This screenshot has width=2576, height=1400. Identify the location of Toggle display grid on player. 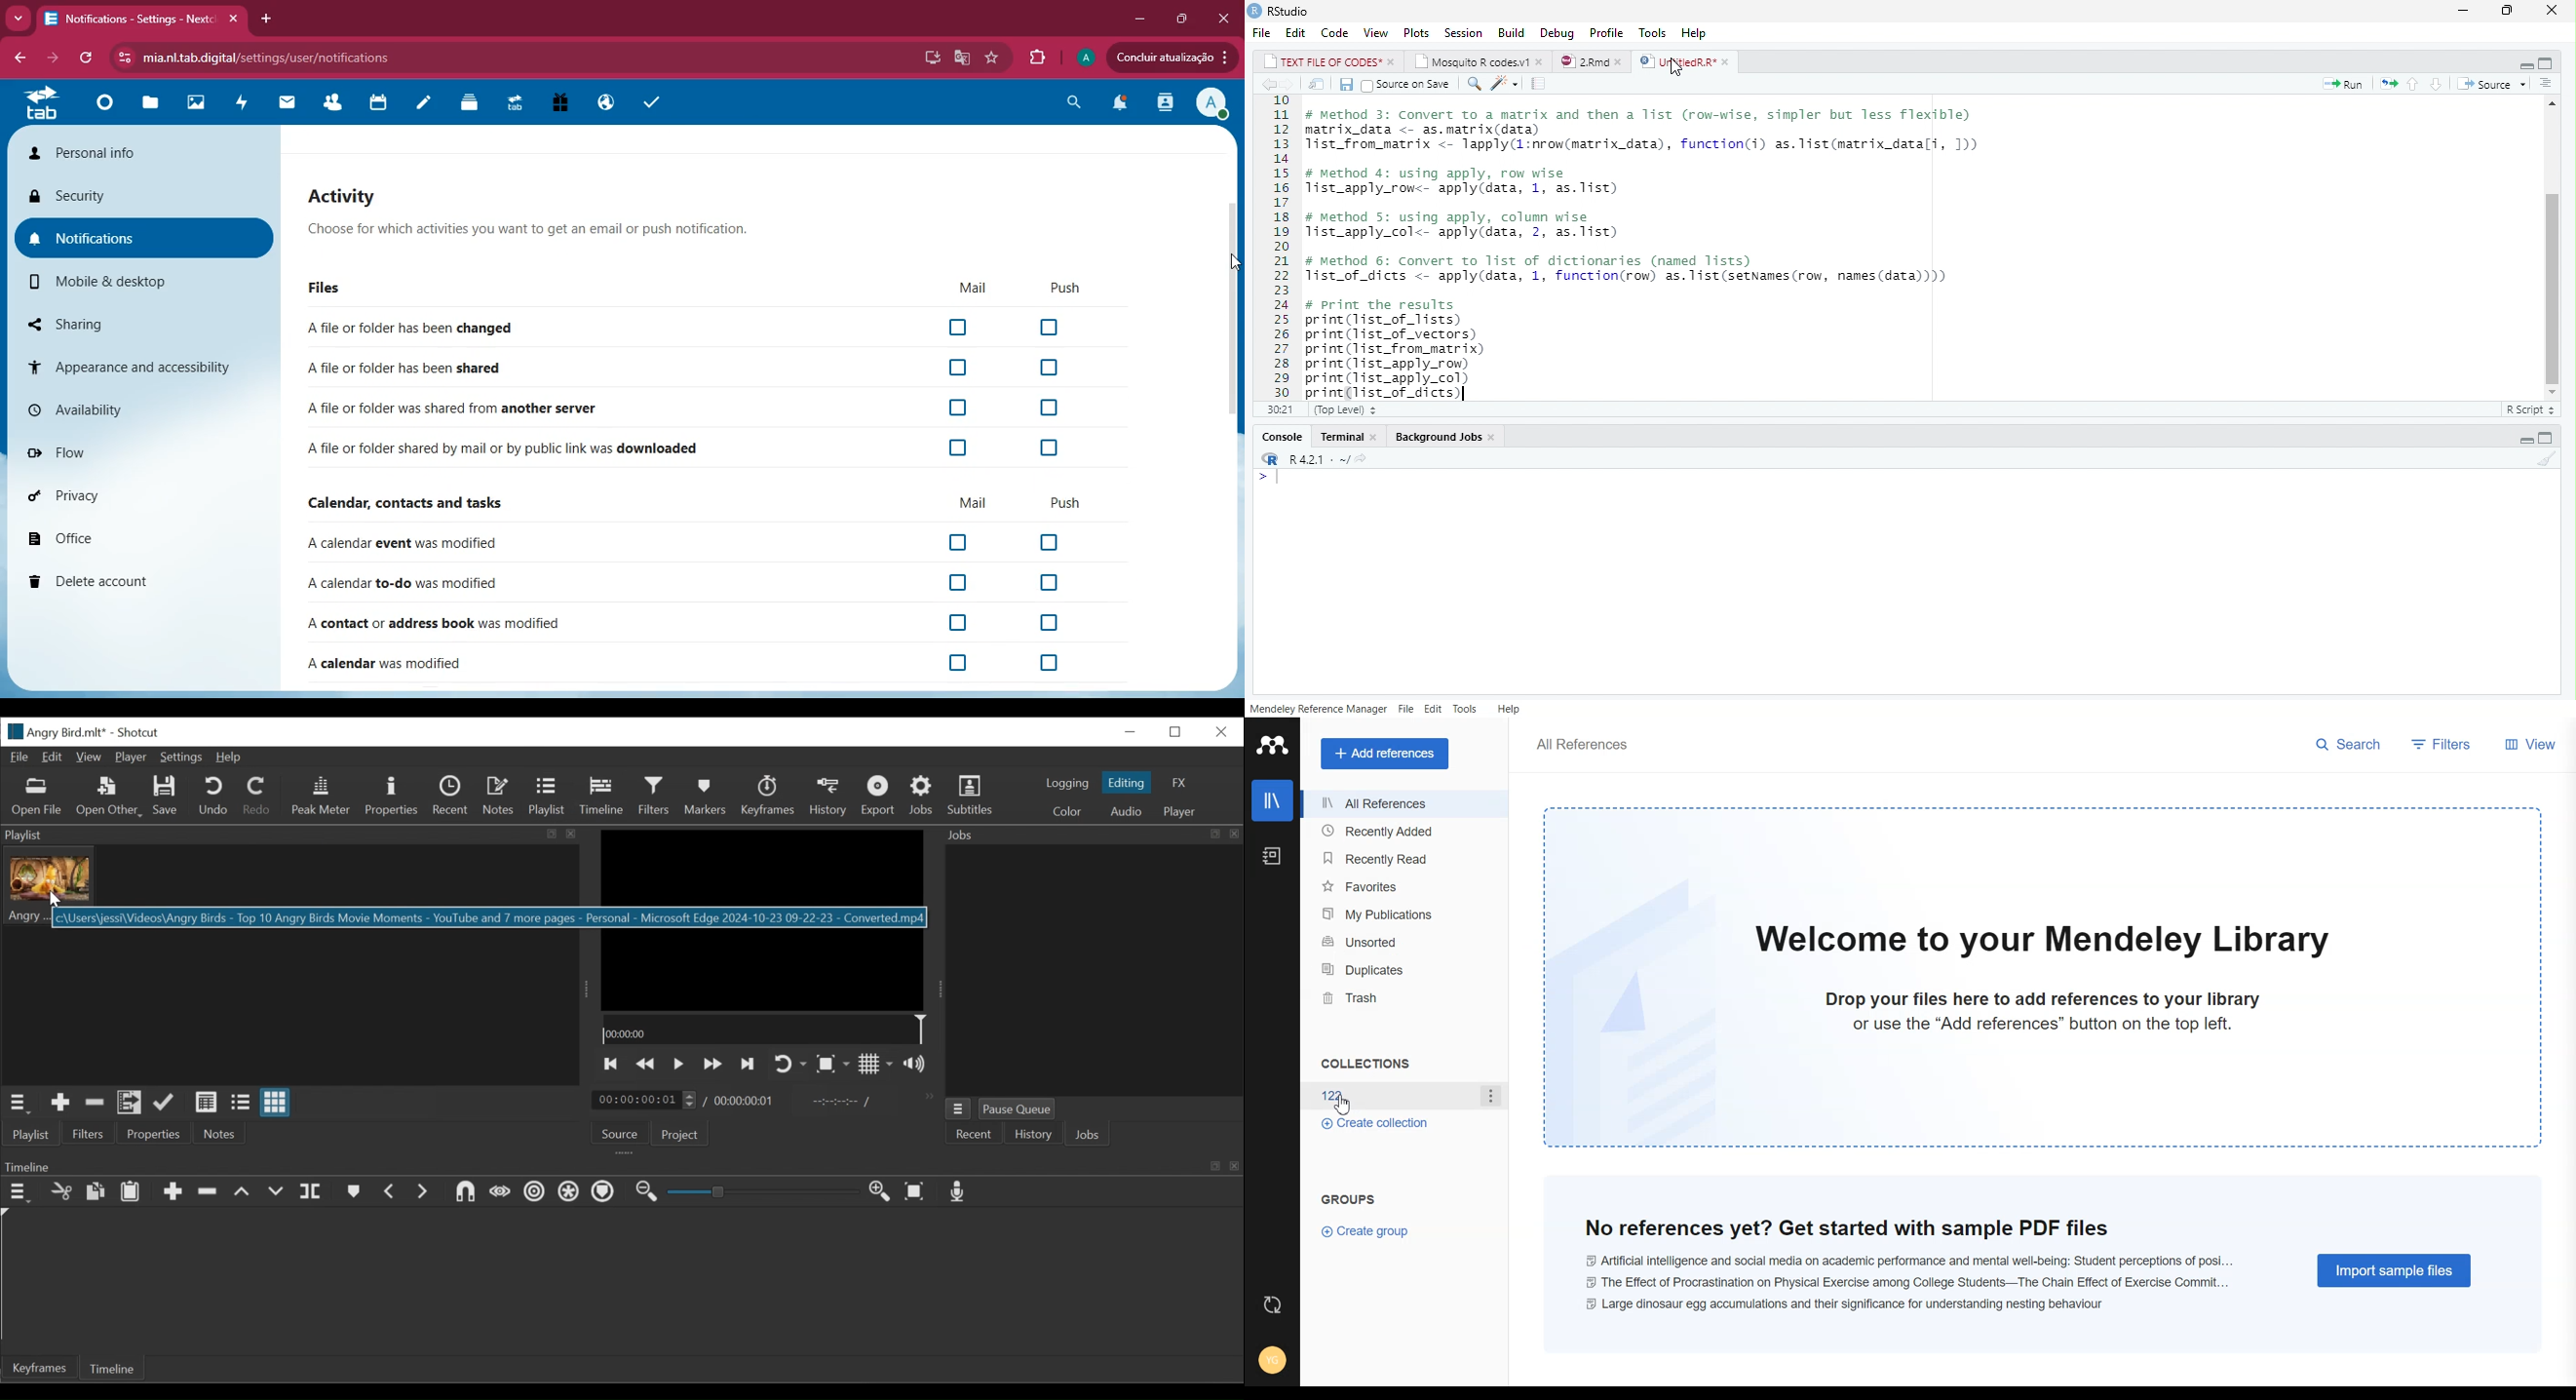
(877, 1064).